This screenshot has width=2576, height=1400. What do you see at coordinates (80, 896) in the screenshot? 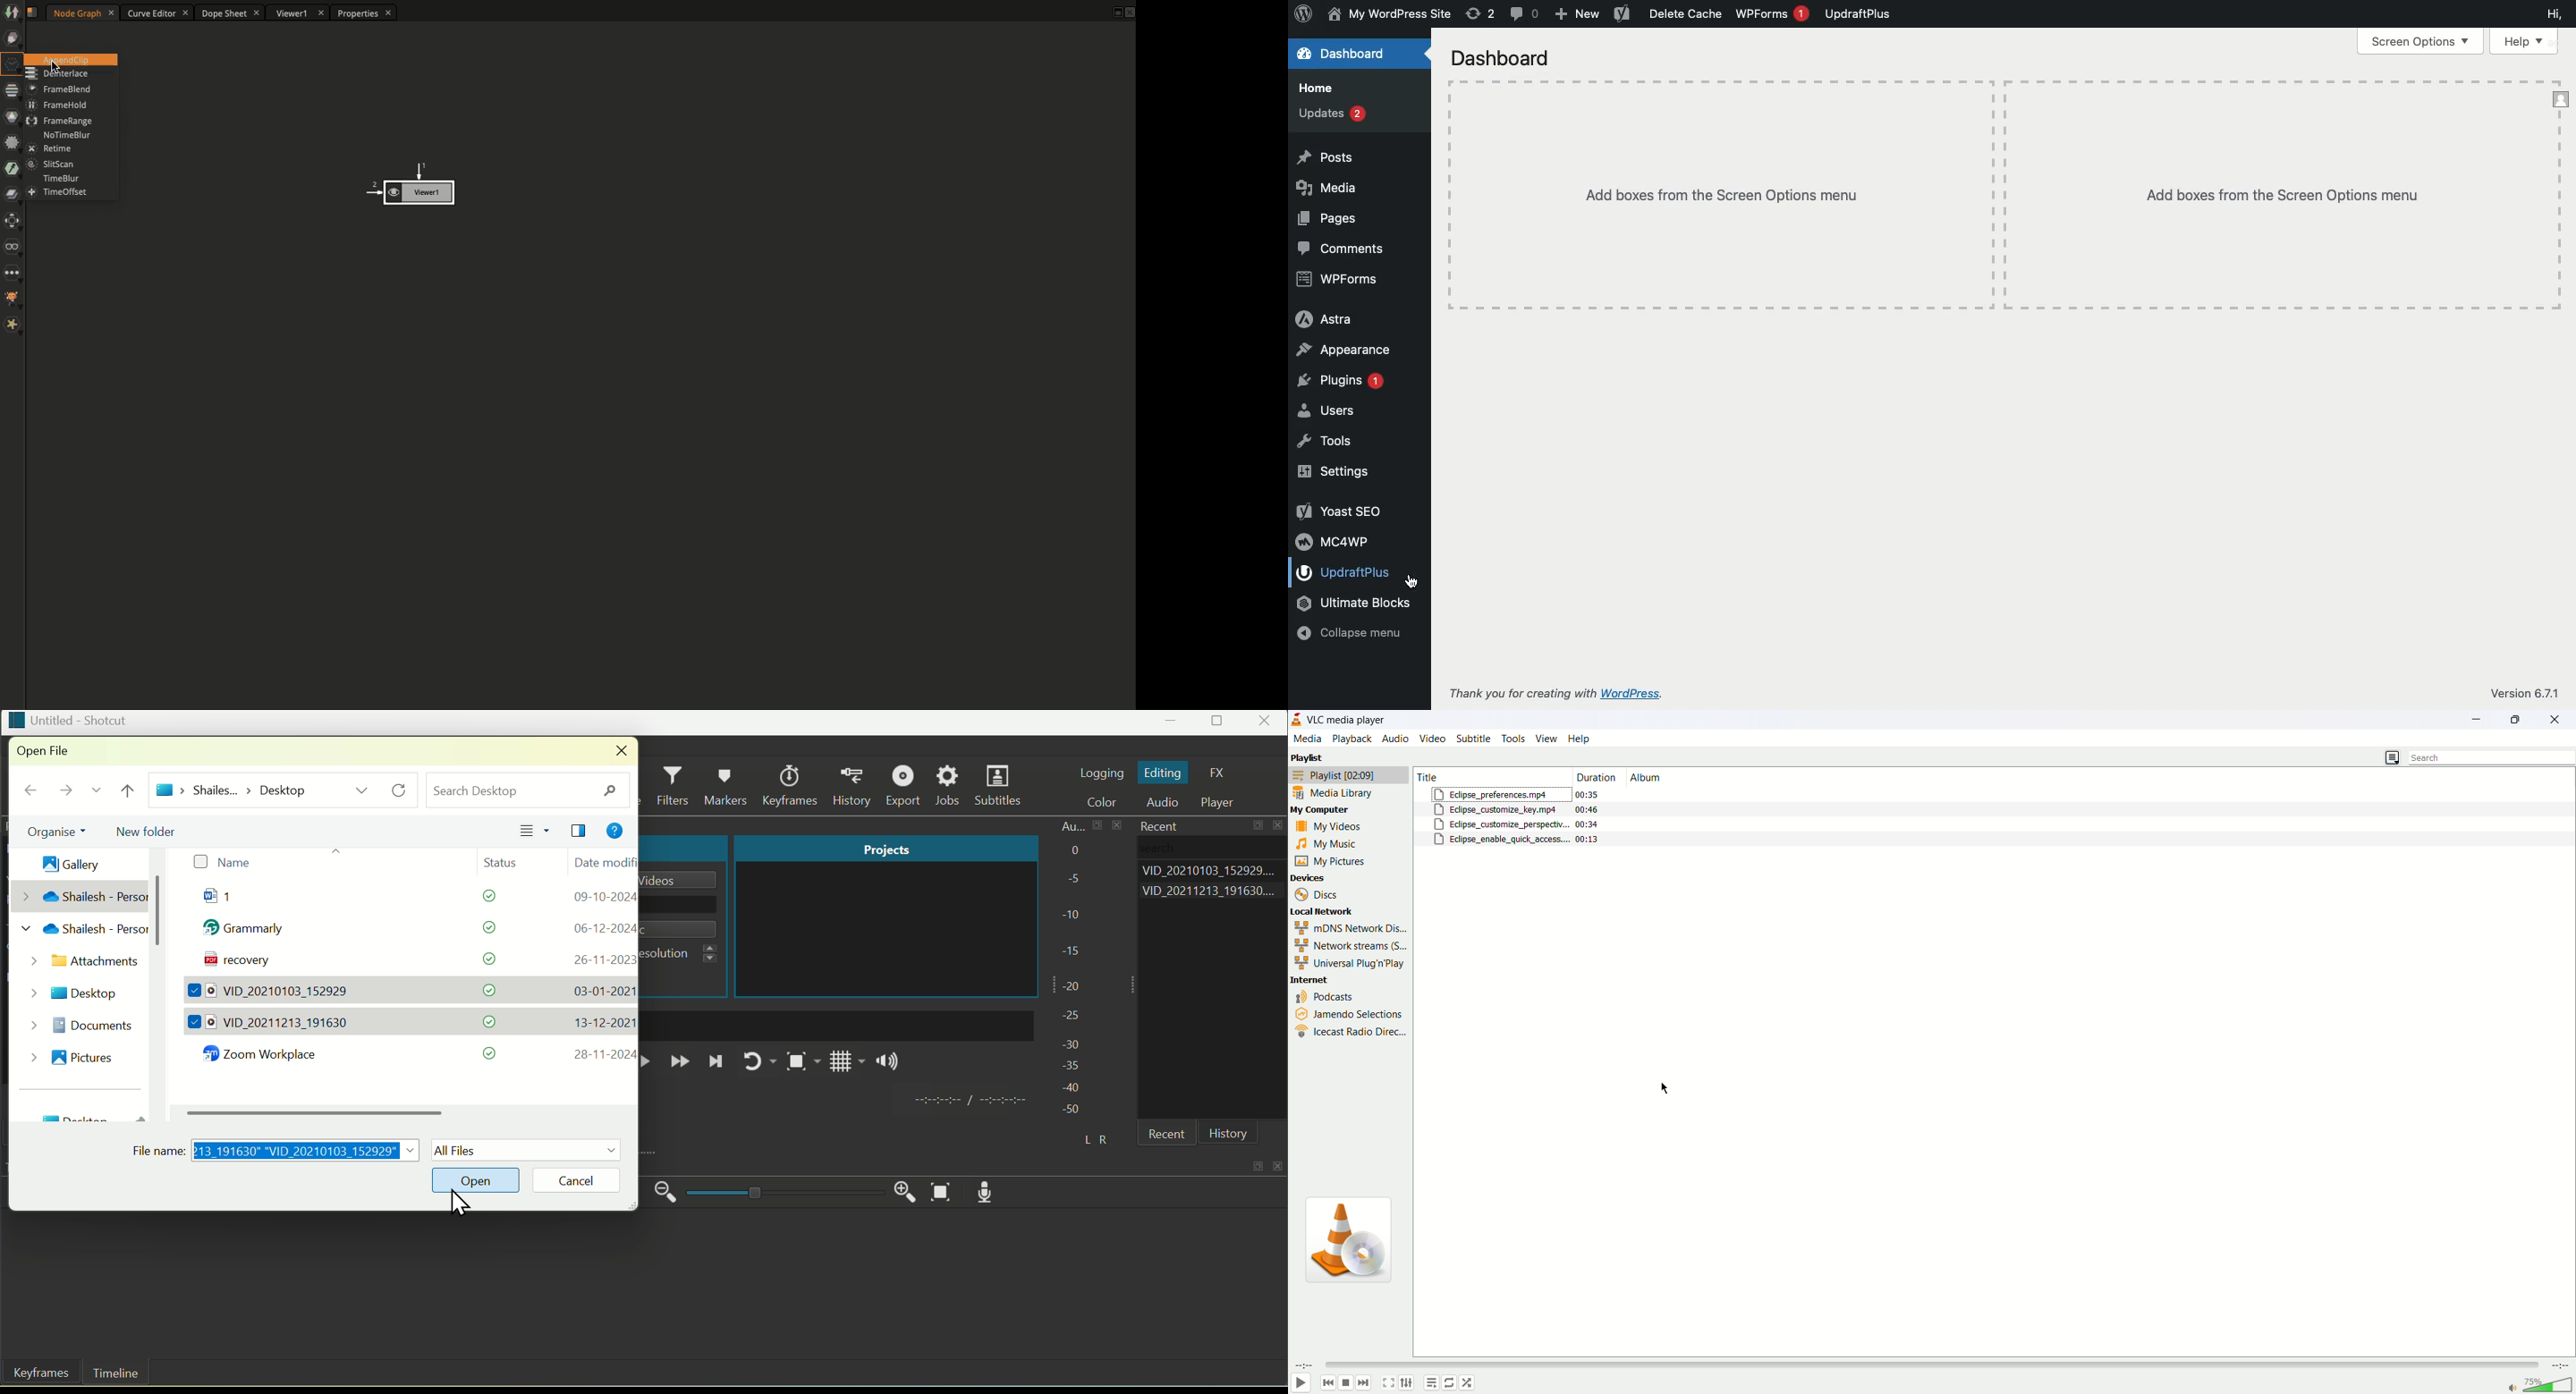
I see `Shailesh-Personal` at bounding box center [80, 896].